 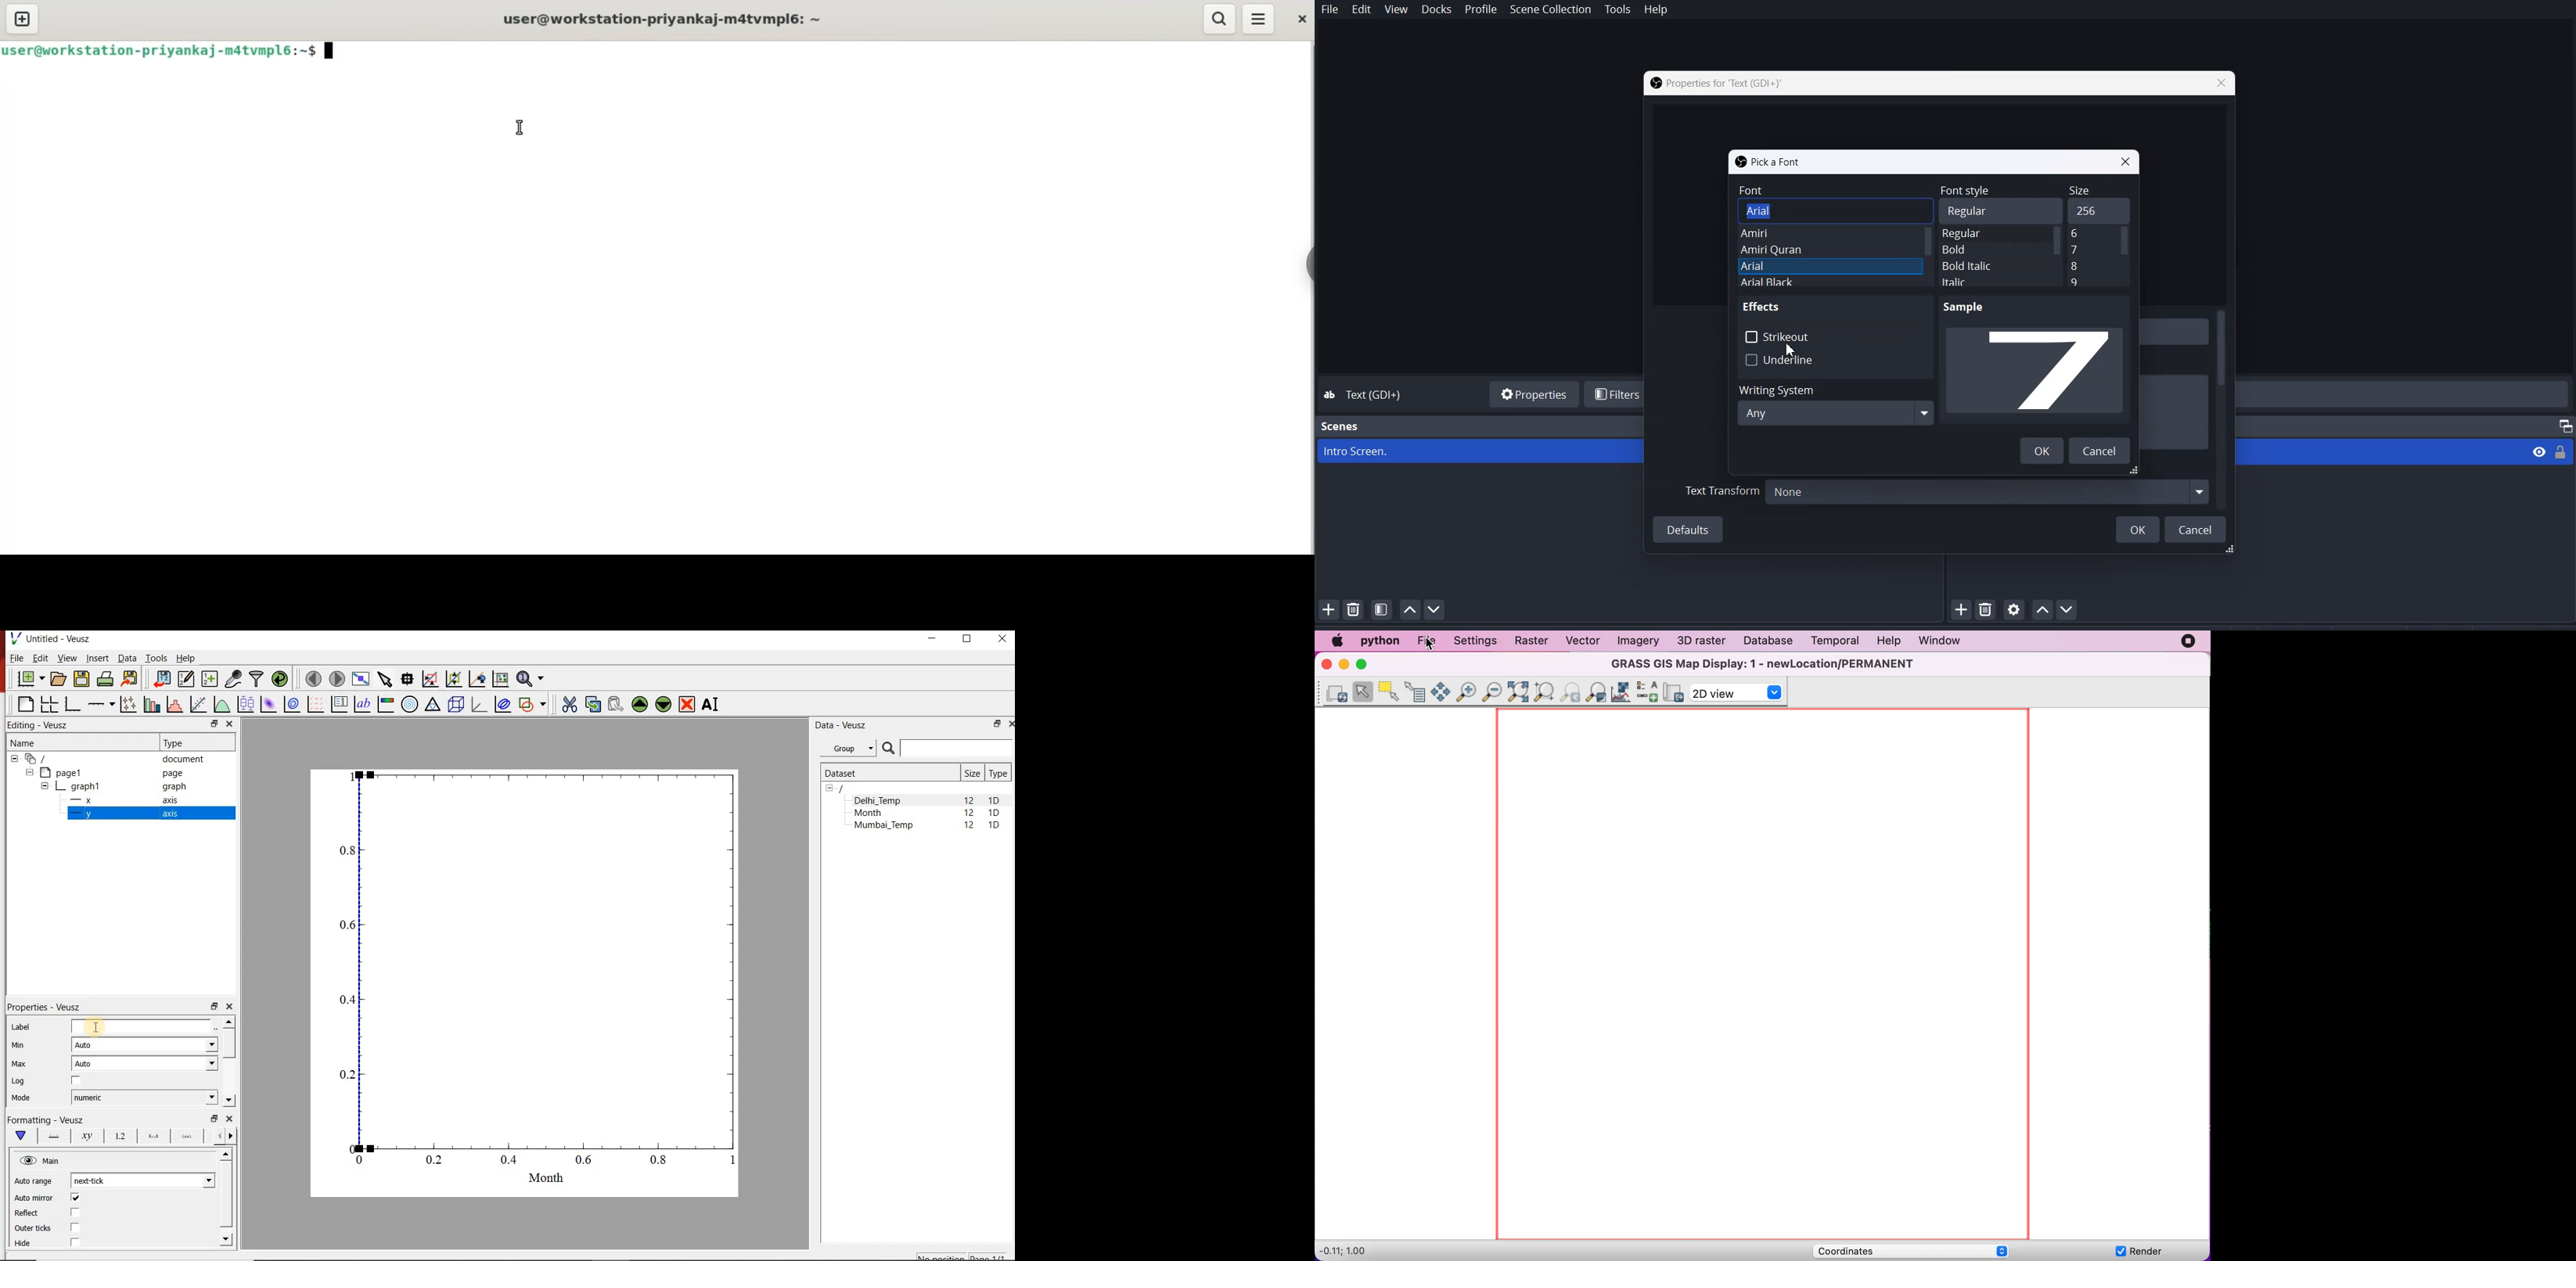 What do you see at coordinates (2014, 609) in the screenshot?
I see `open source properties` at bounding box center [2014, 609].